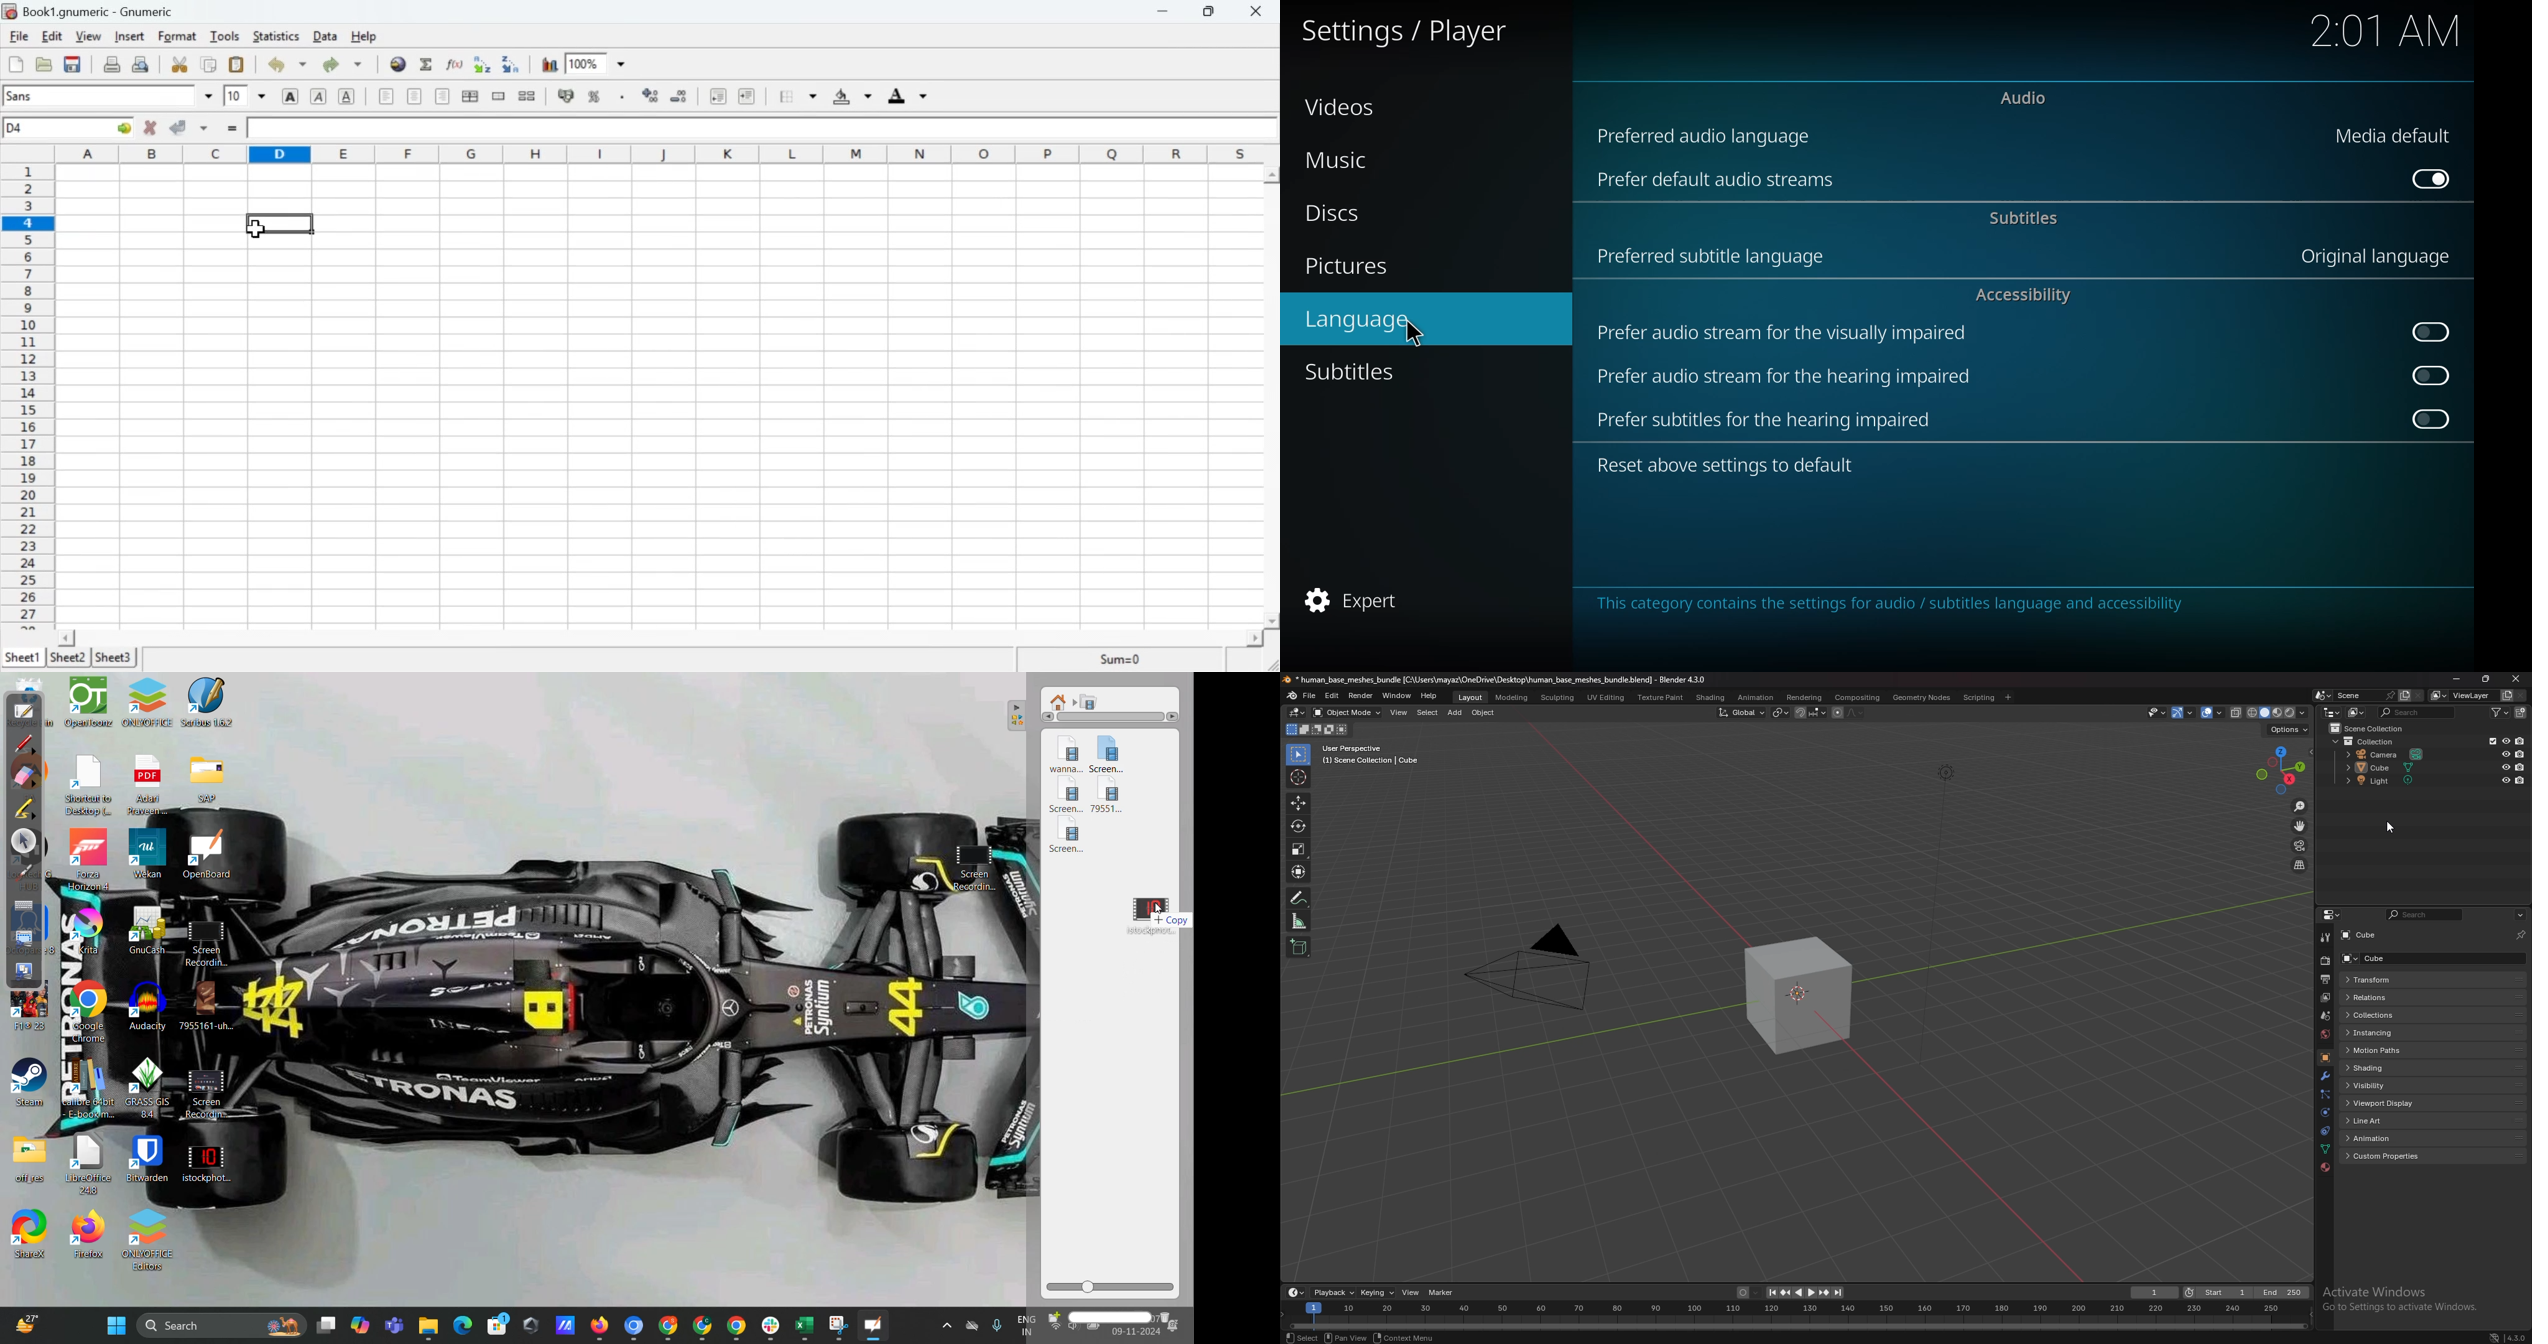 The width and height of the screenshot is (2548, 1344). What do you see at coordinates (2387, 32) in the screenshot?
I see `time` at bounding box center [2387, 32].